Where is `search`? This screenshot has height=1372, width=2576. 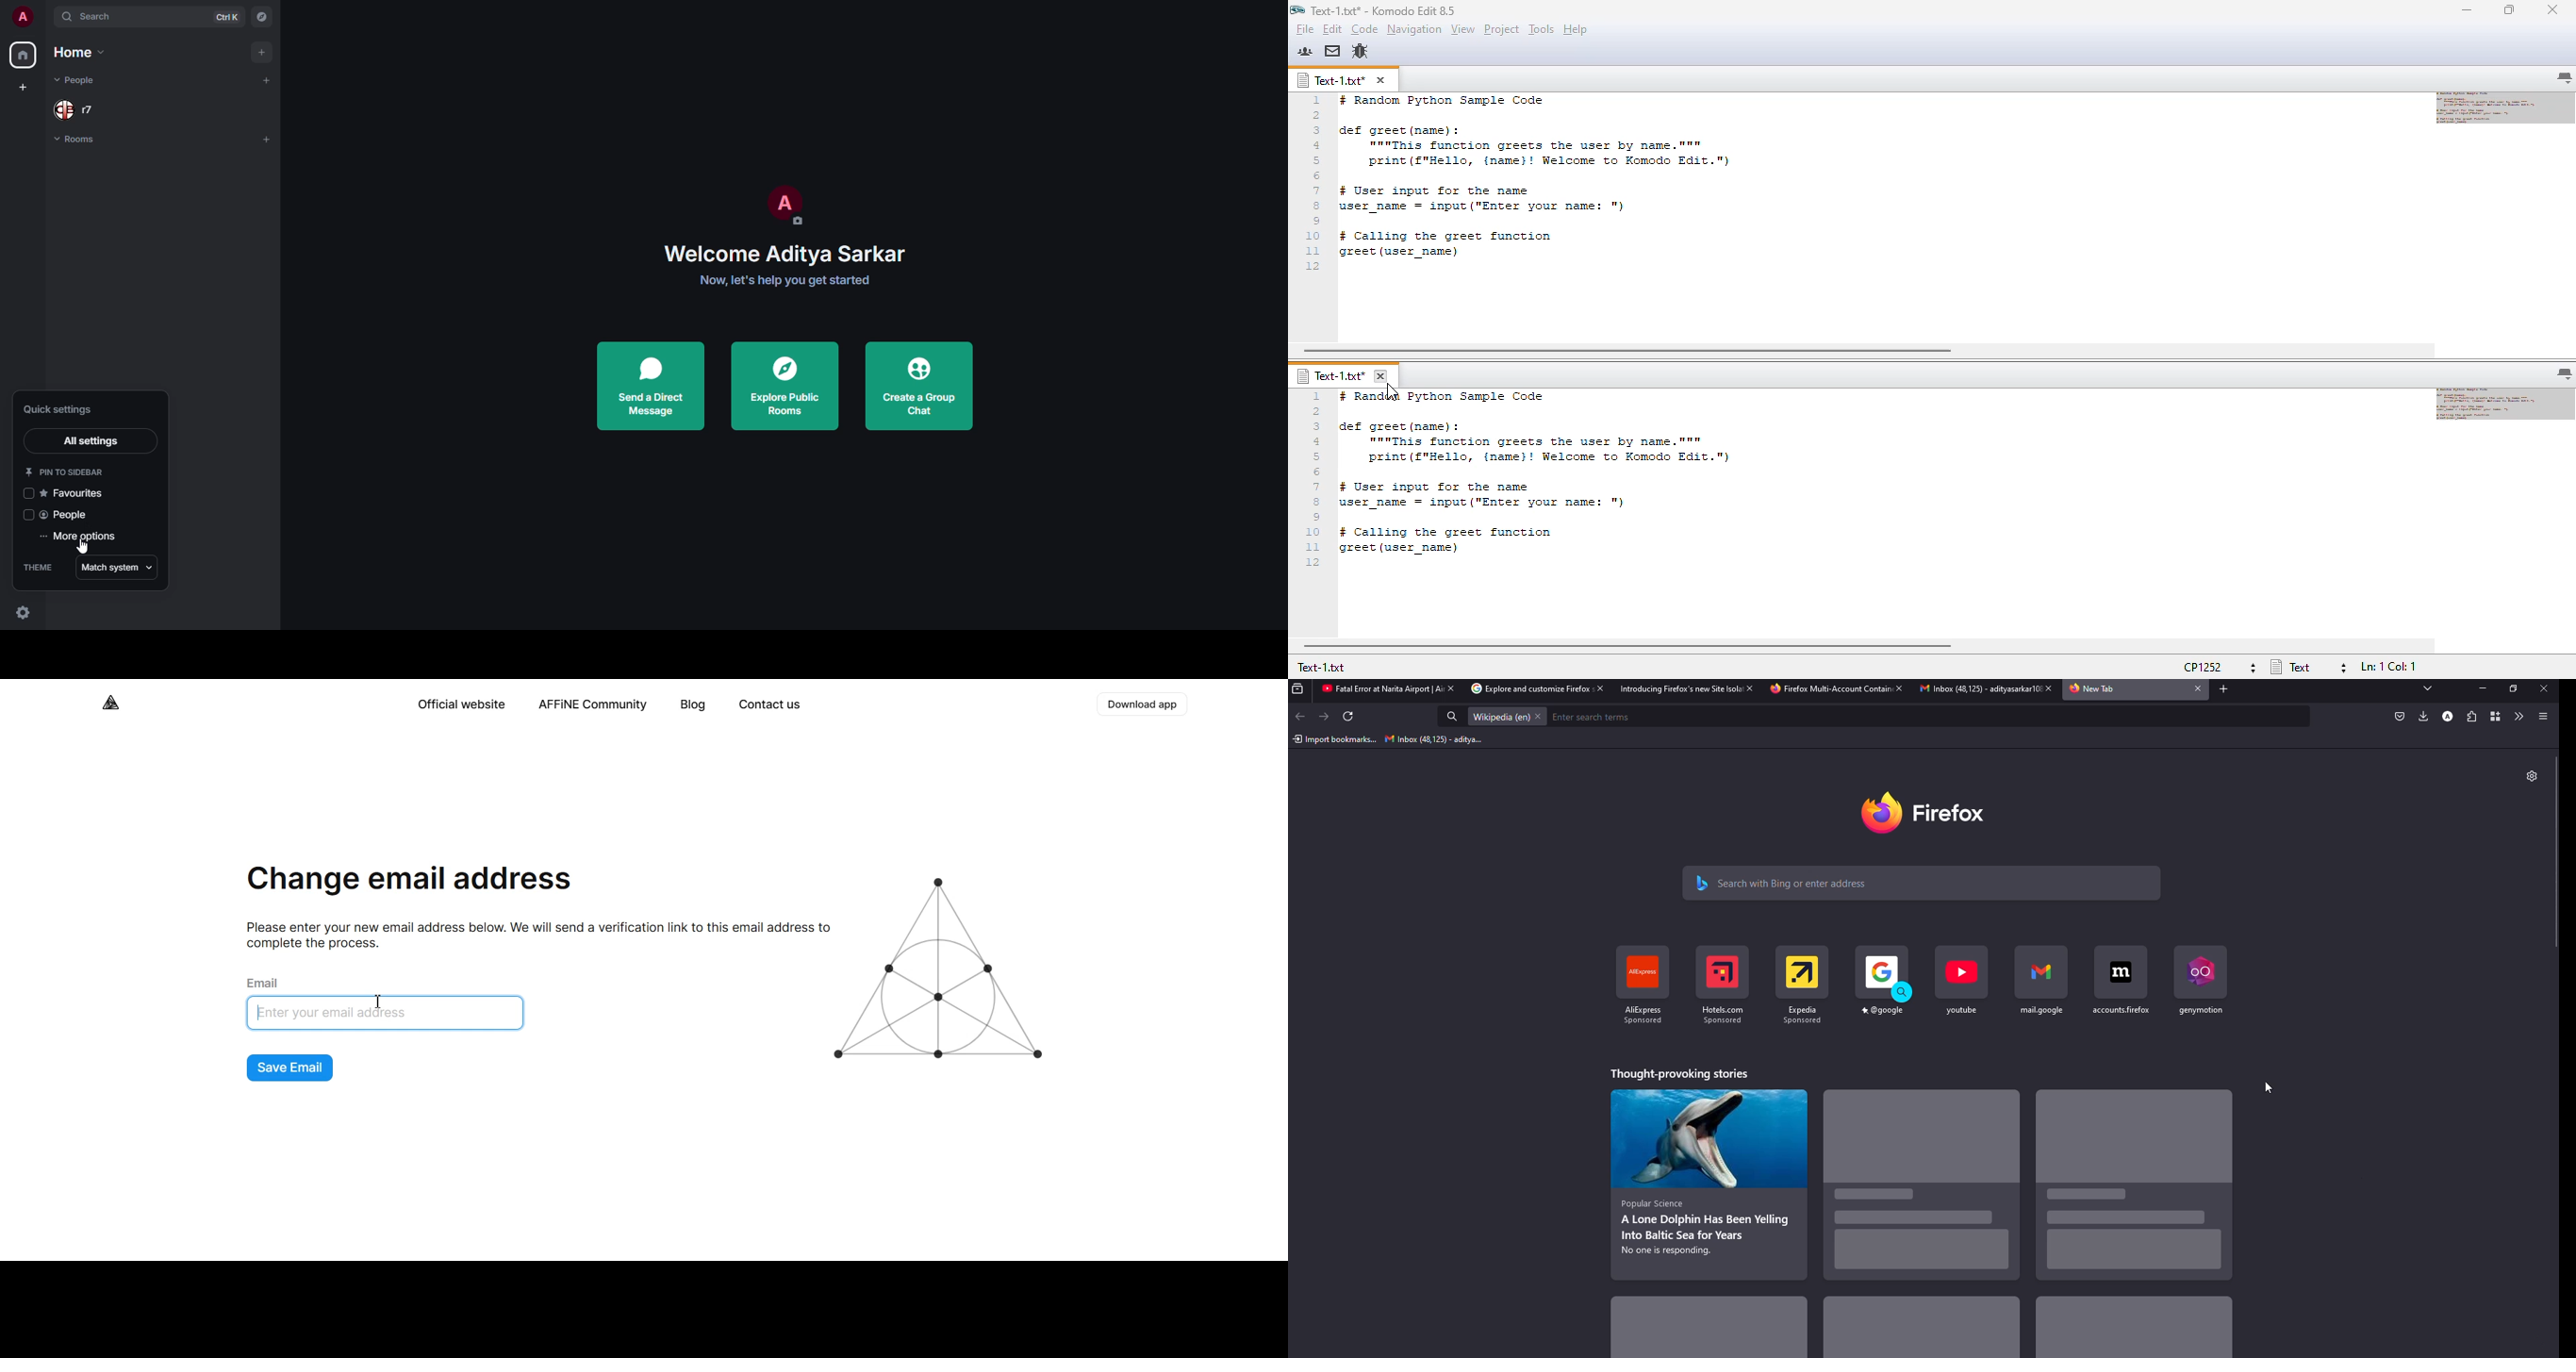
search is located at coordinates (1786, 882).